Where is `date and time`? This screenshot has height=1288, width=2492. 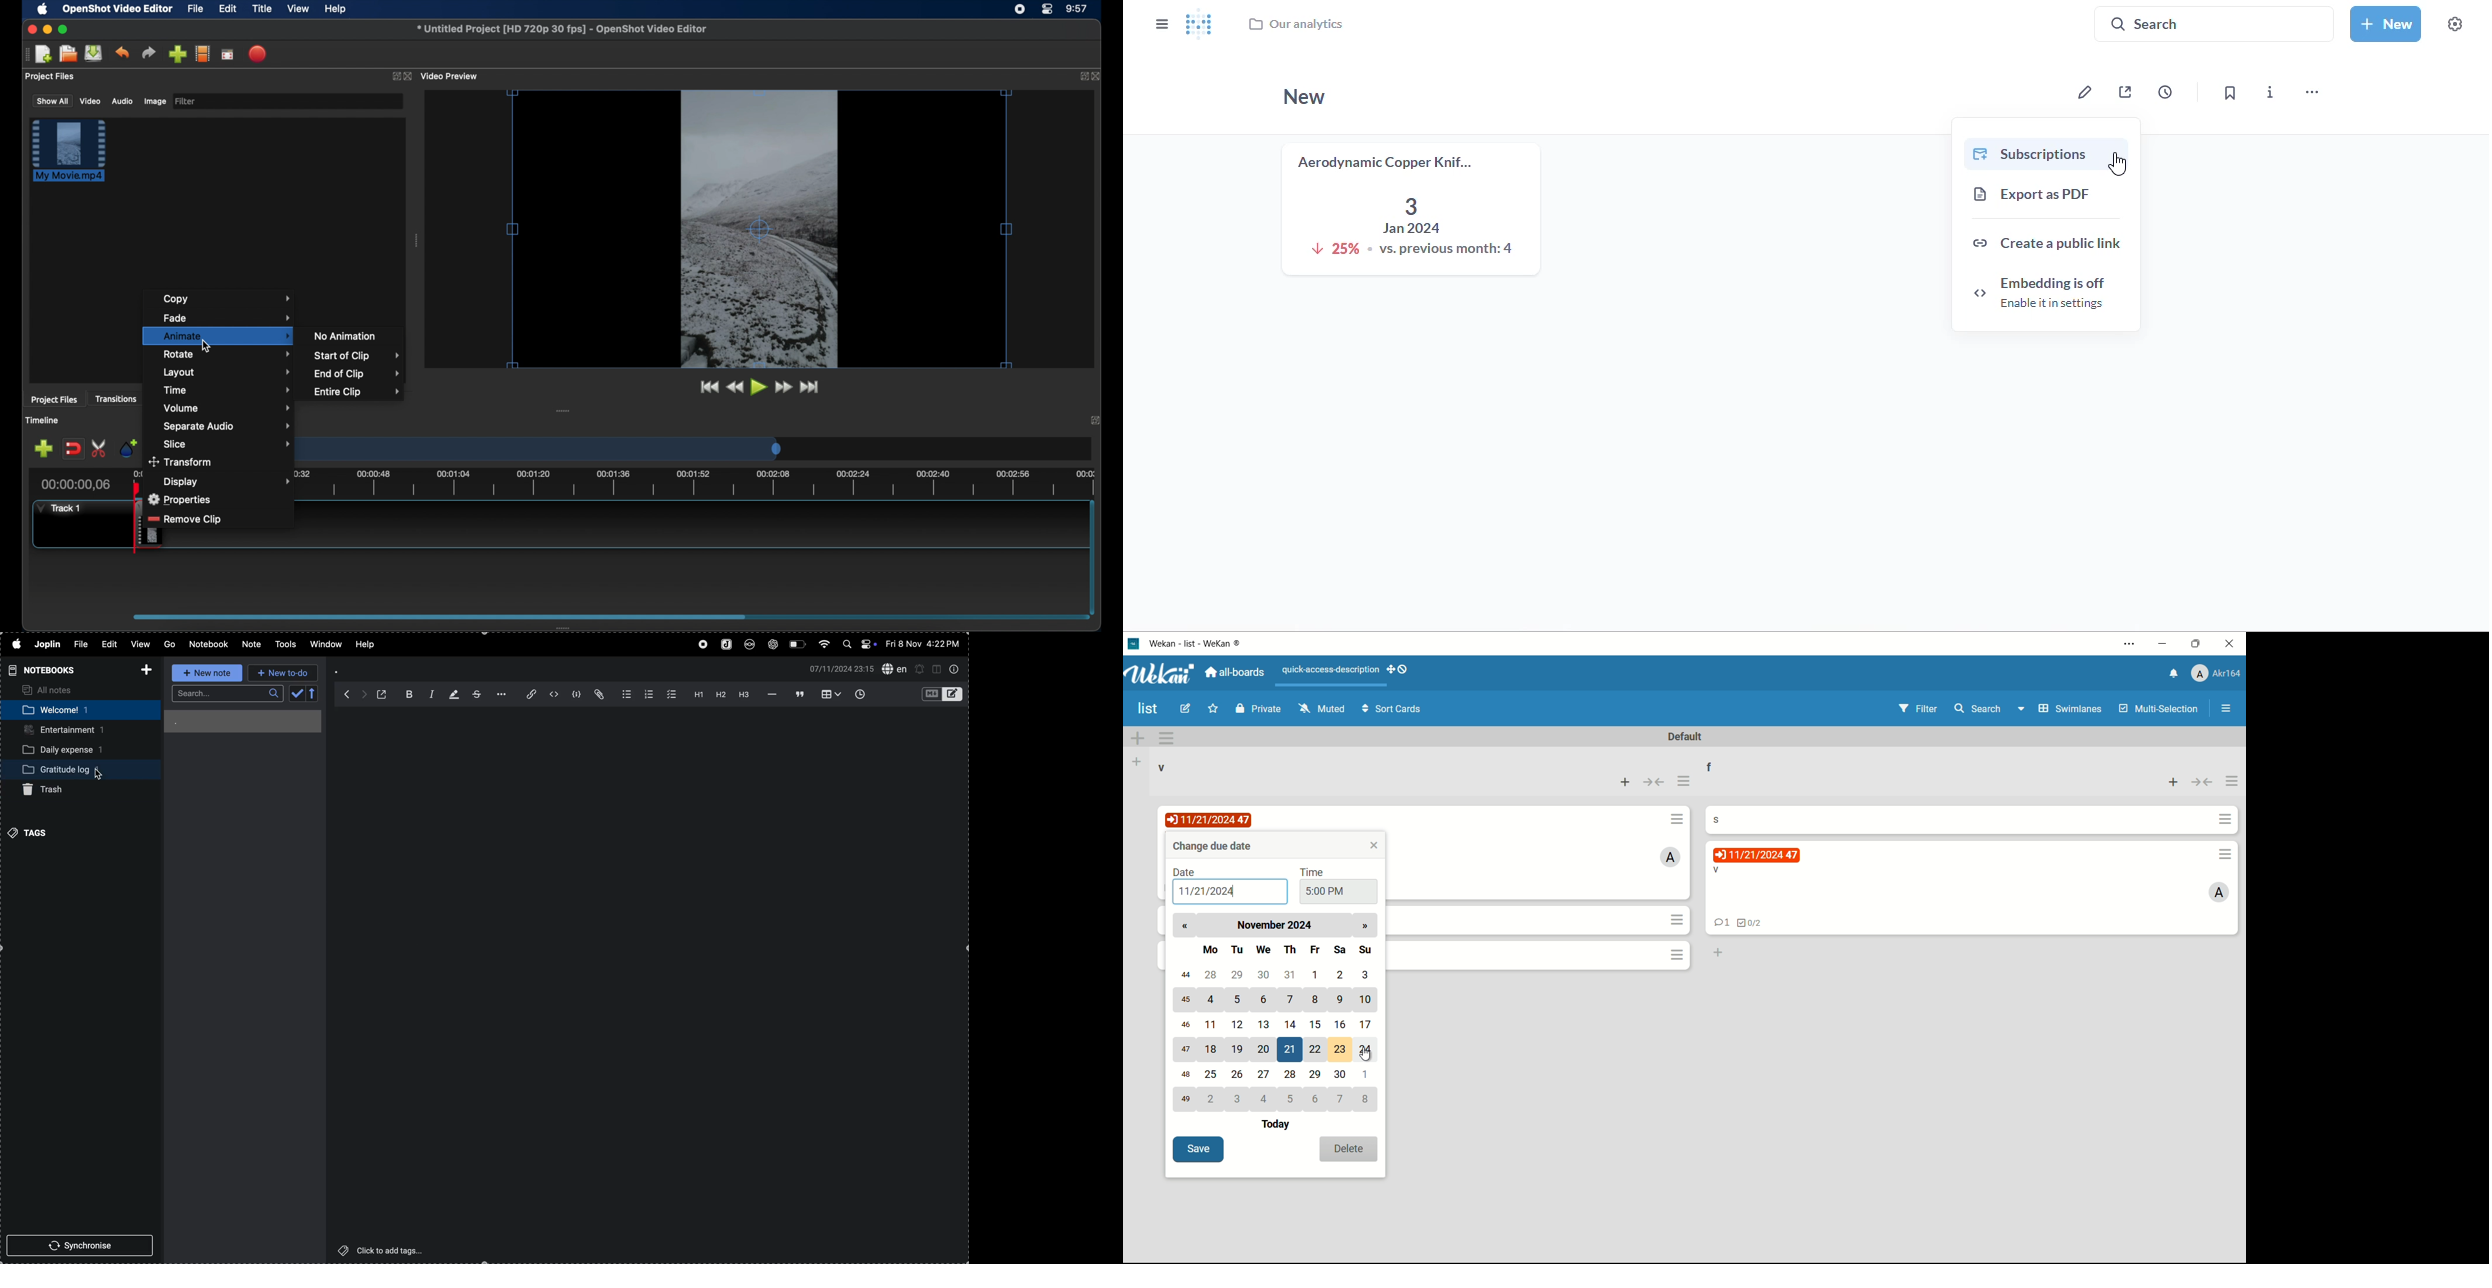
date and time is located at coordinates (922, 644).